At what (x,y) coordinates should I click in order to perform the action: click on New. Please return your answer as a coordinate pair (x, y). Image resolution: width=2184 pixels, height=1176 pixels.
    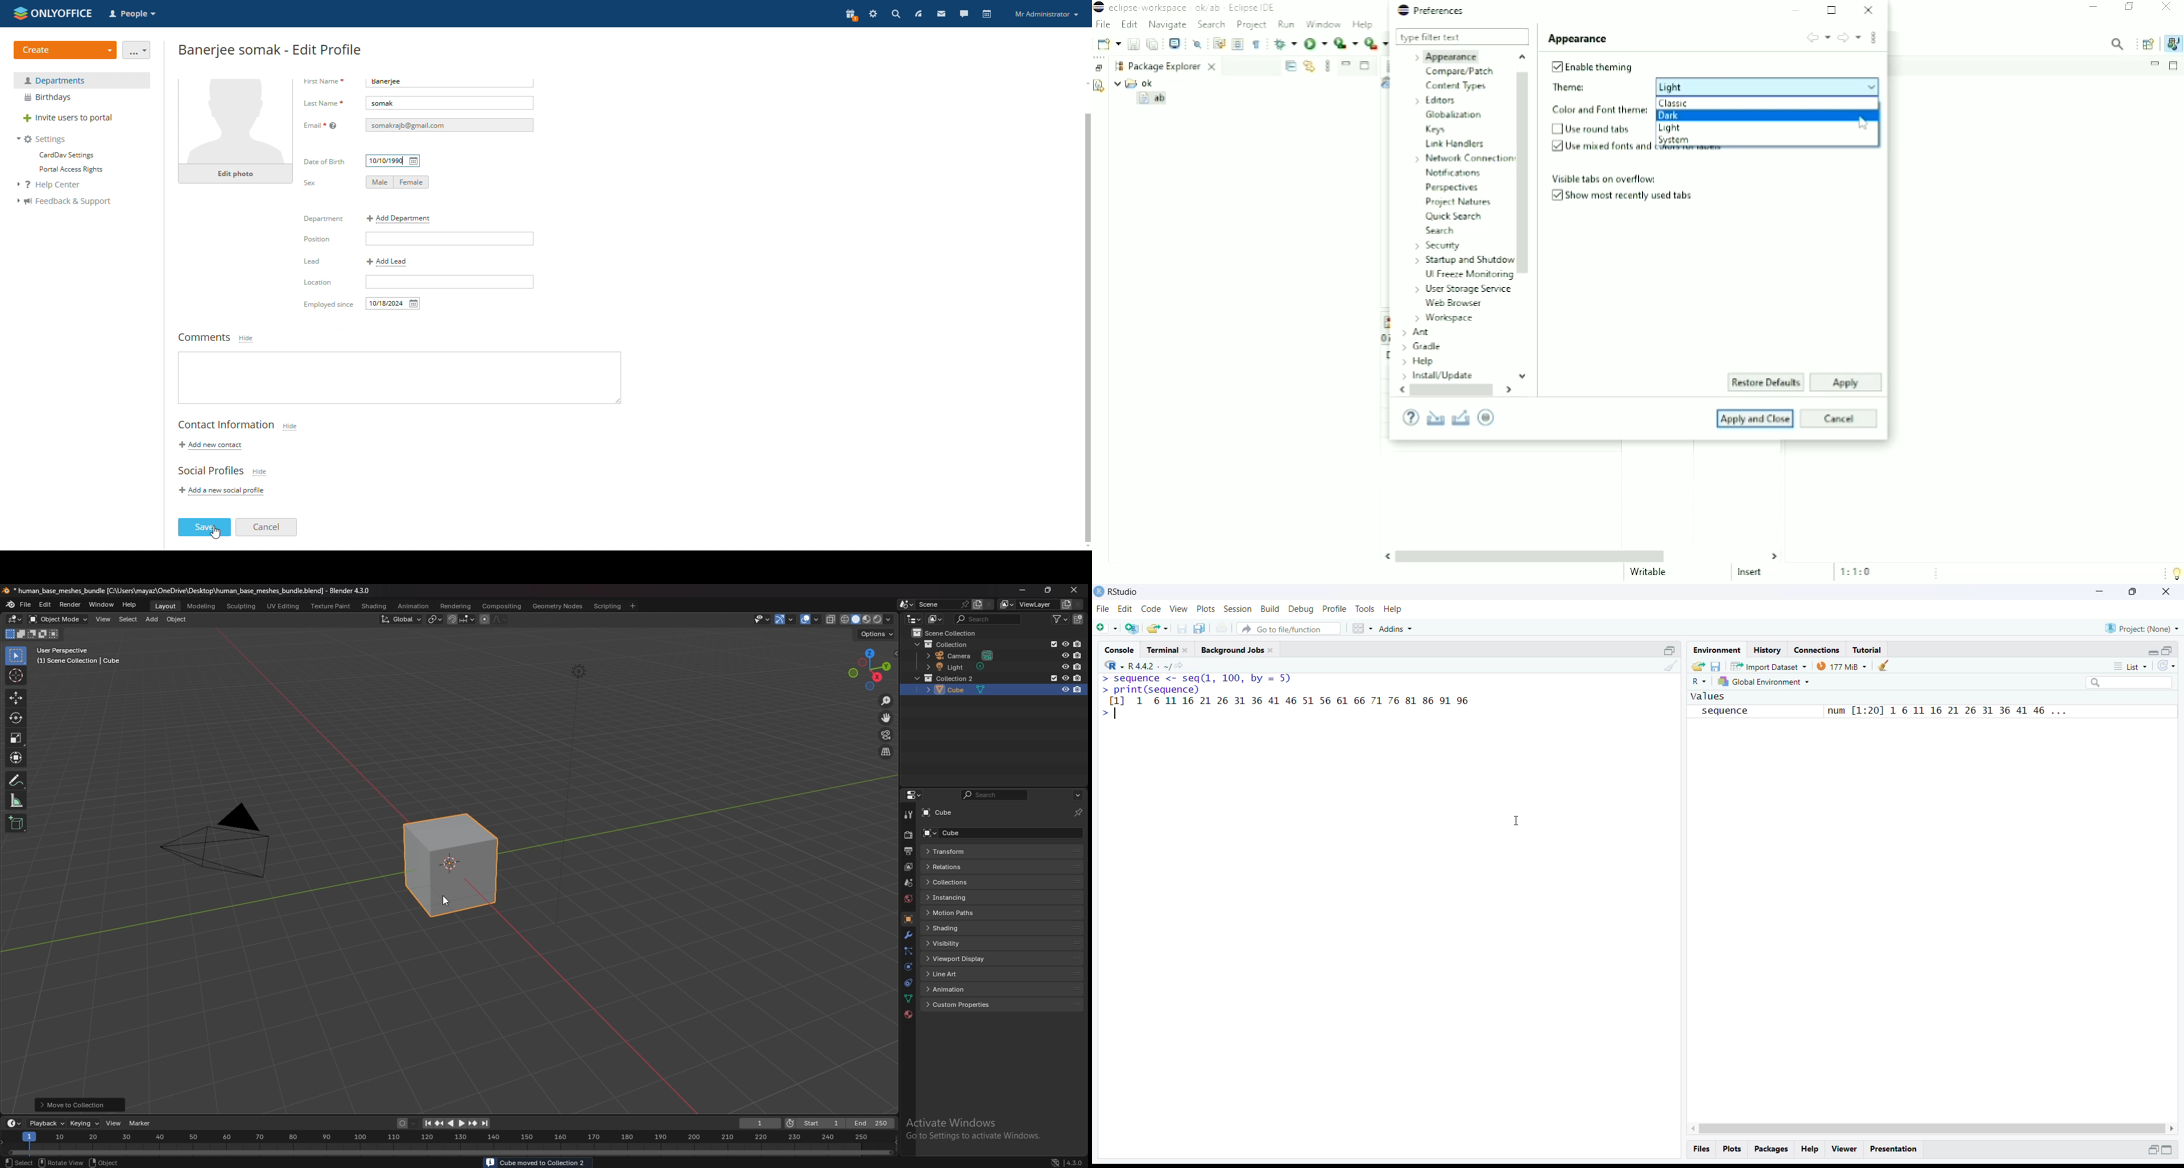
    Looking at the image, I should click on (1107, 44).